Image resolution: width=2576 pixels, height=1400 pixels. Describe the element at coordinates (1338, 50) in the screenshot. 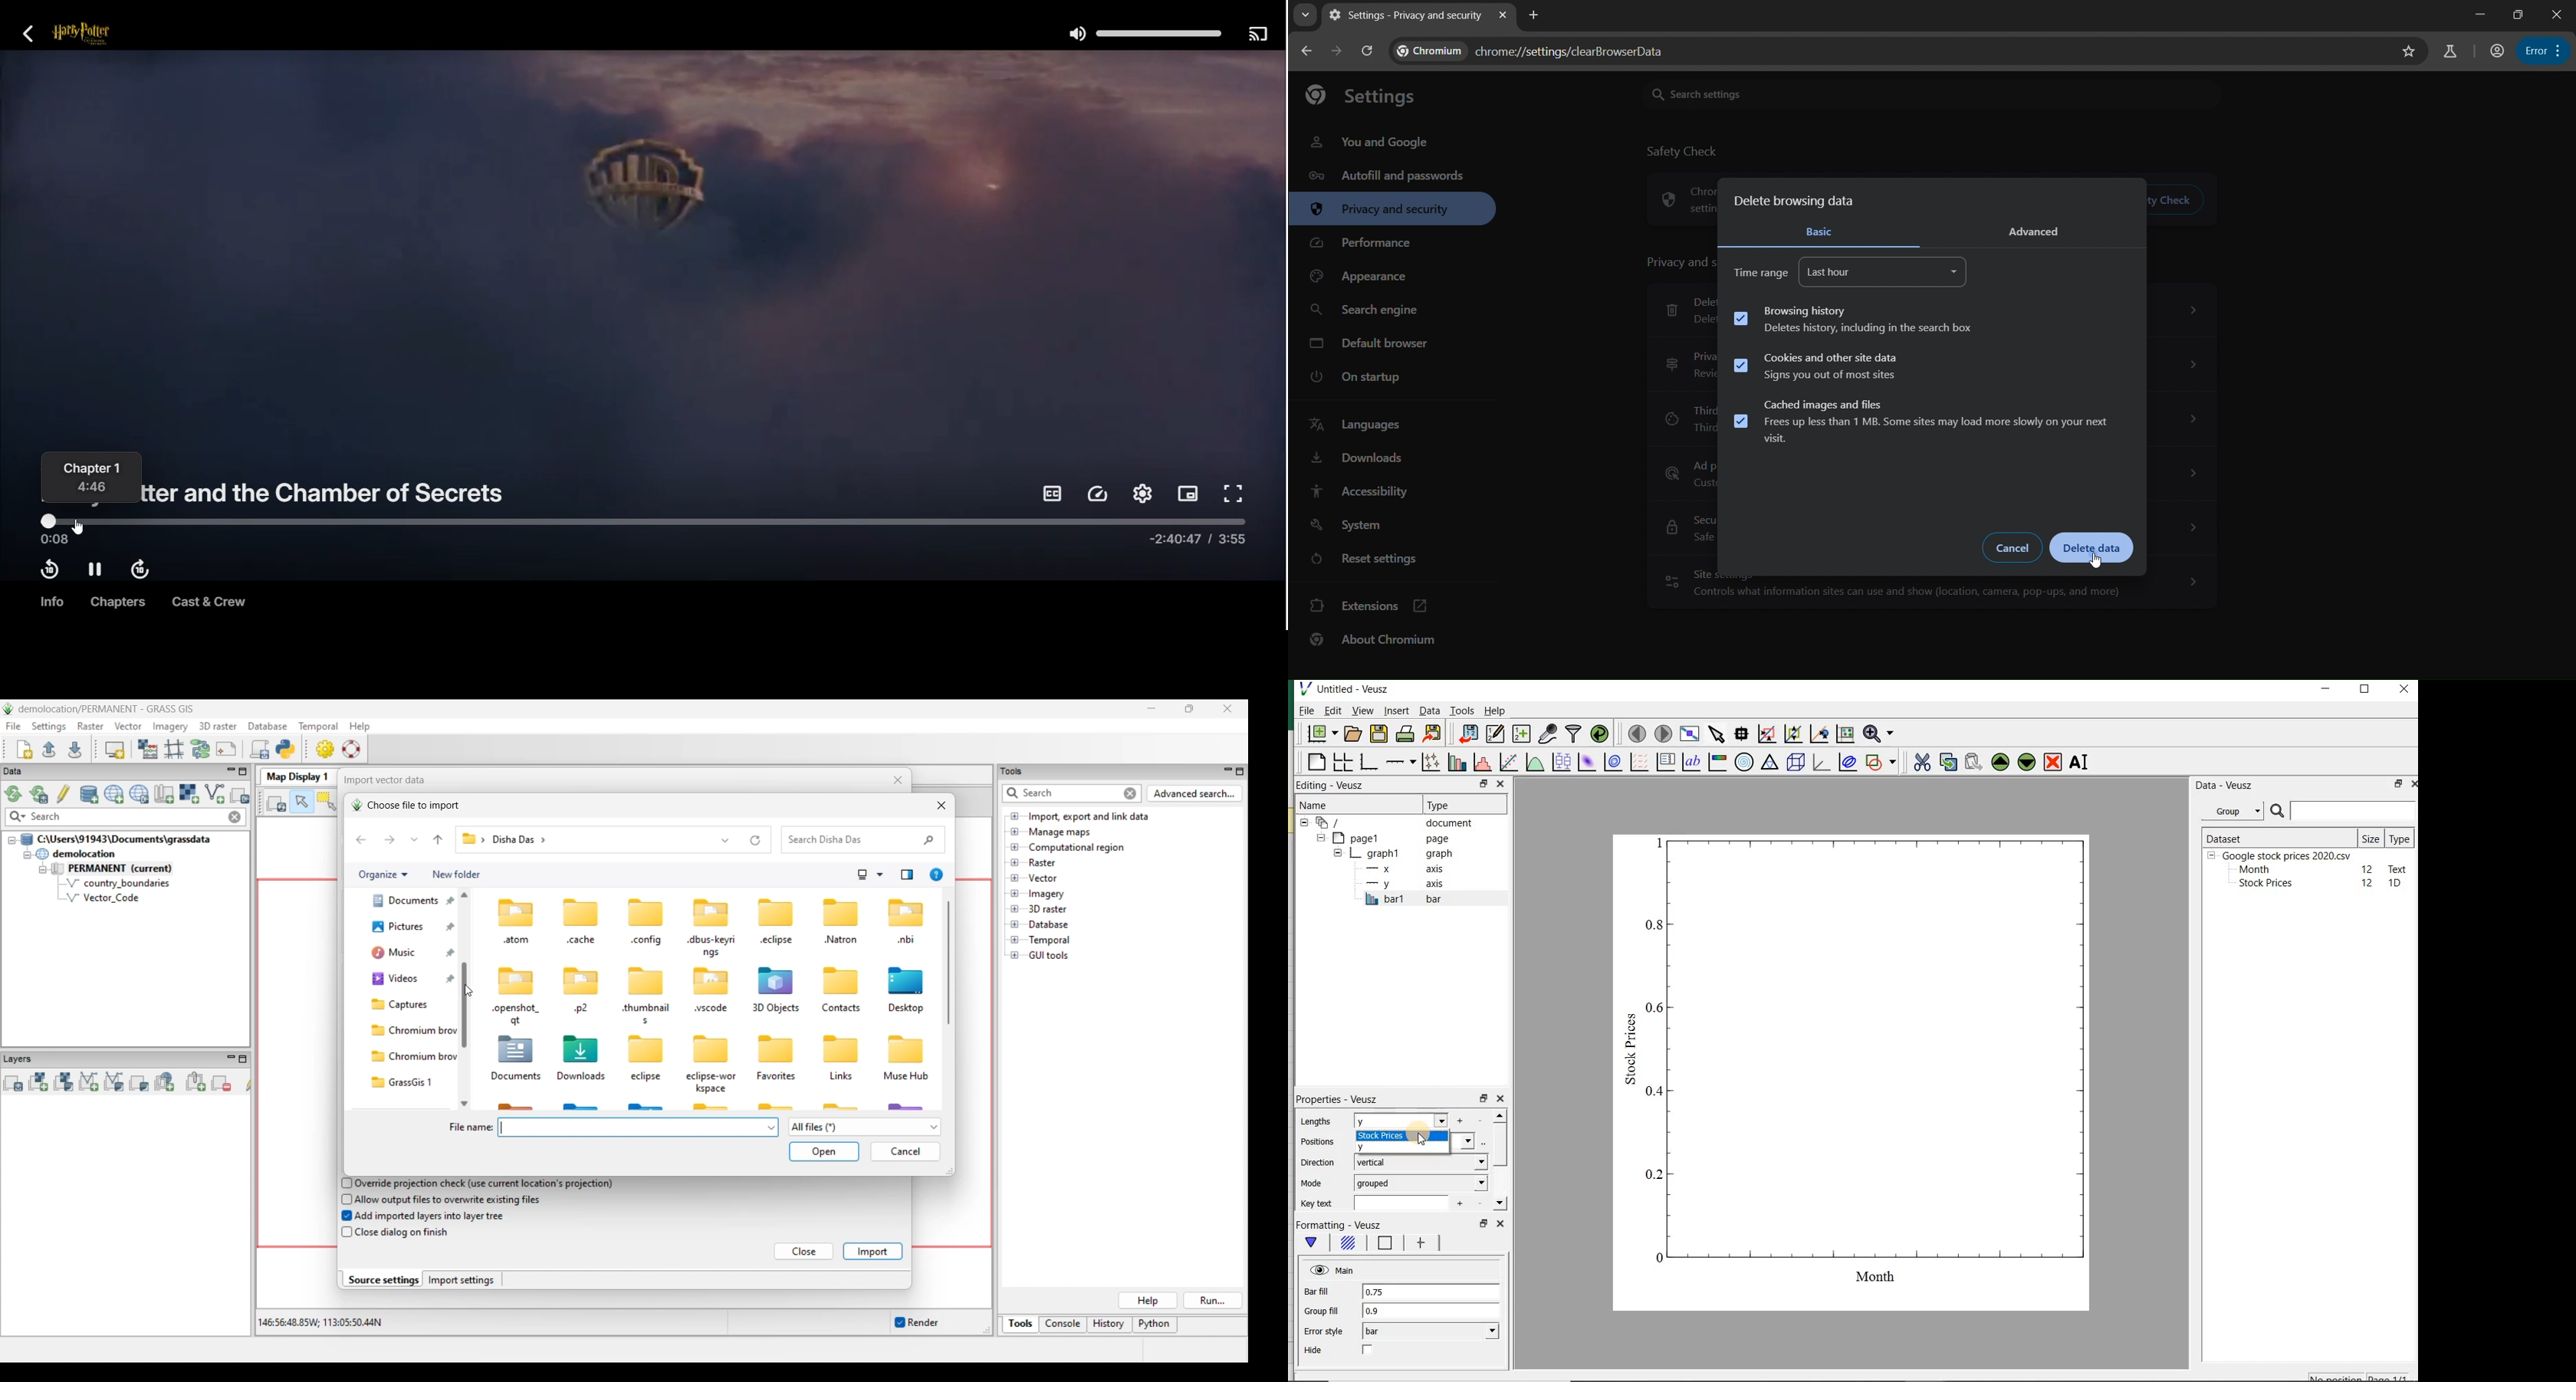

I see `go forward one page` at that location.